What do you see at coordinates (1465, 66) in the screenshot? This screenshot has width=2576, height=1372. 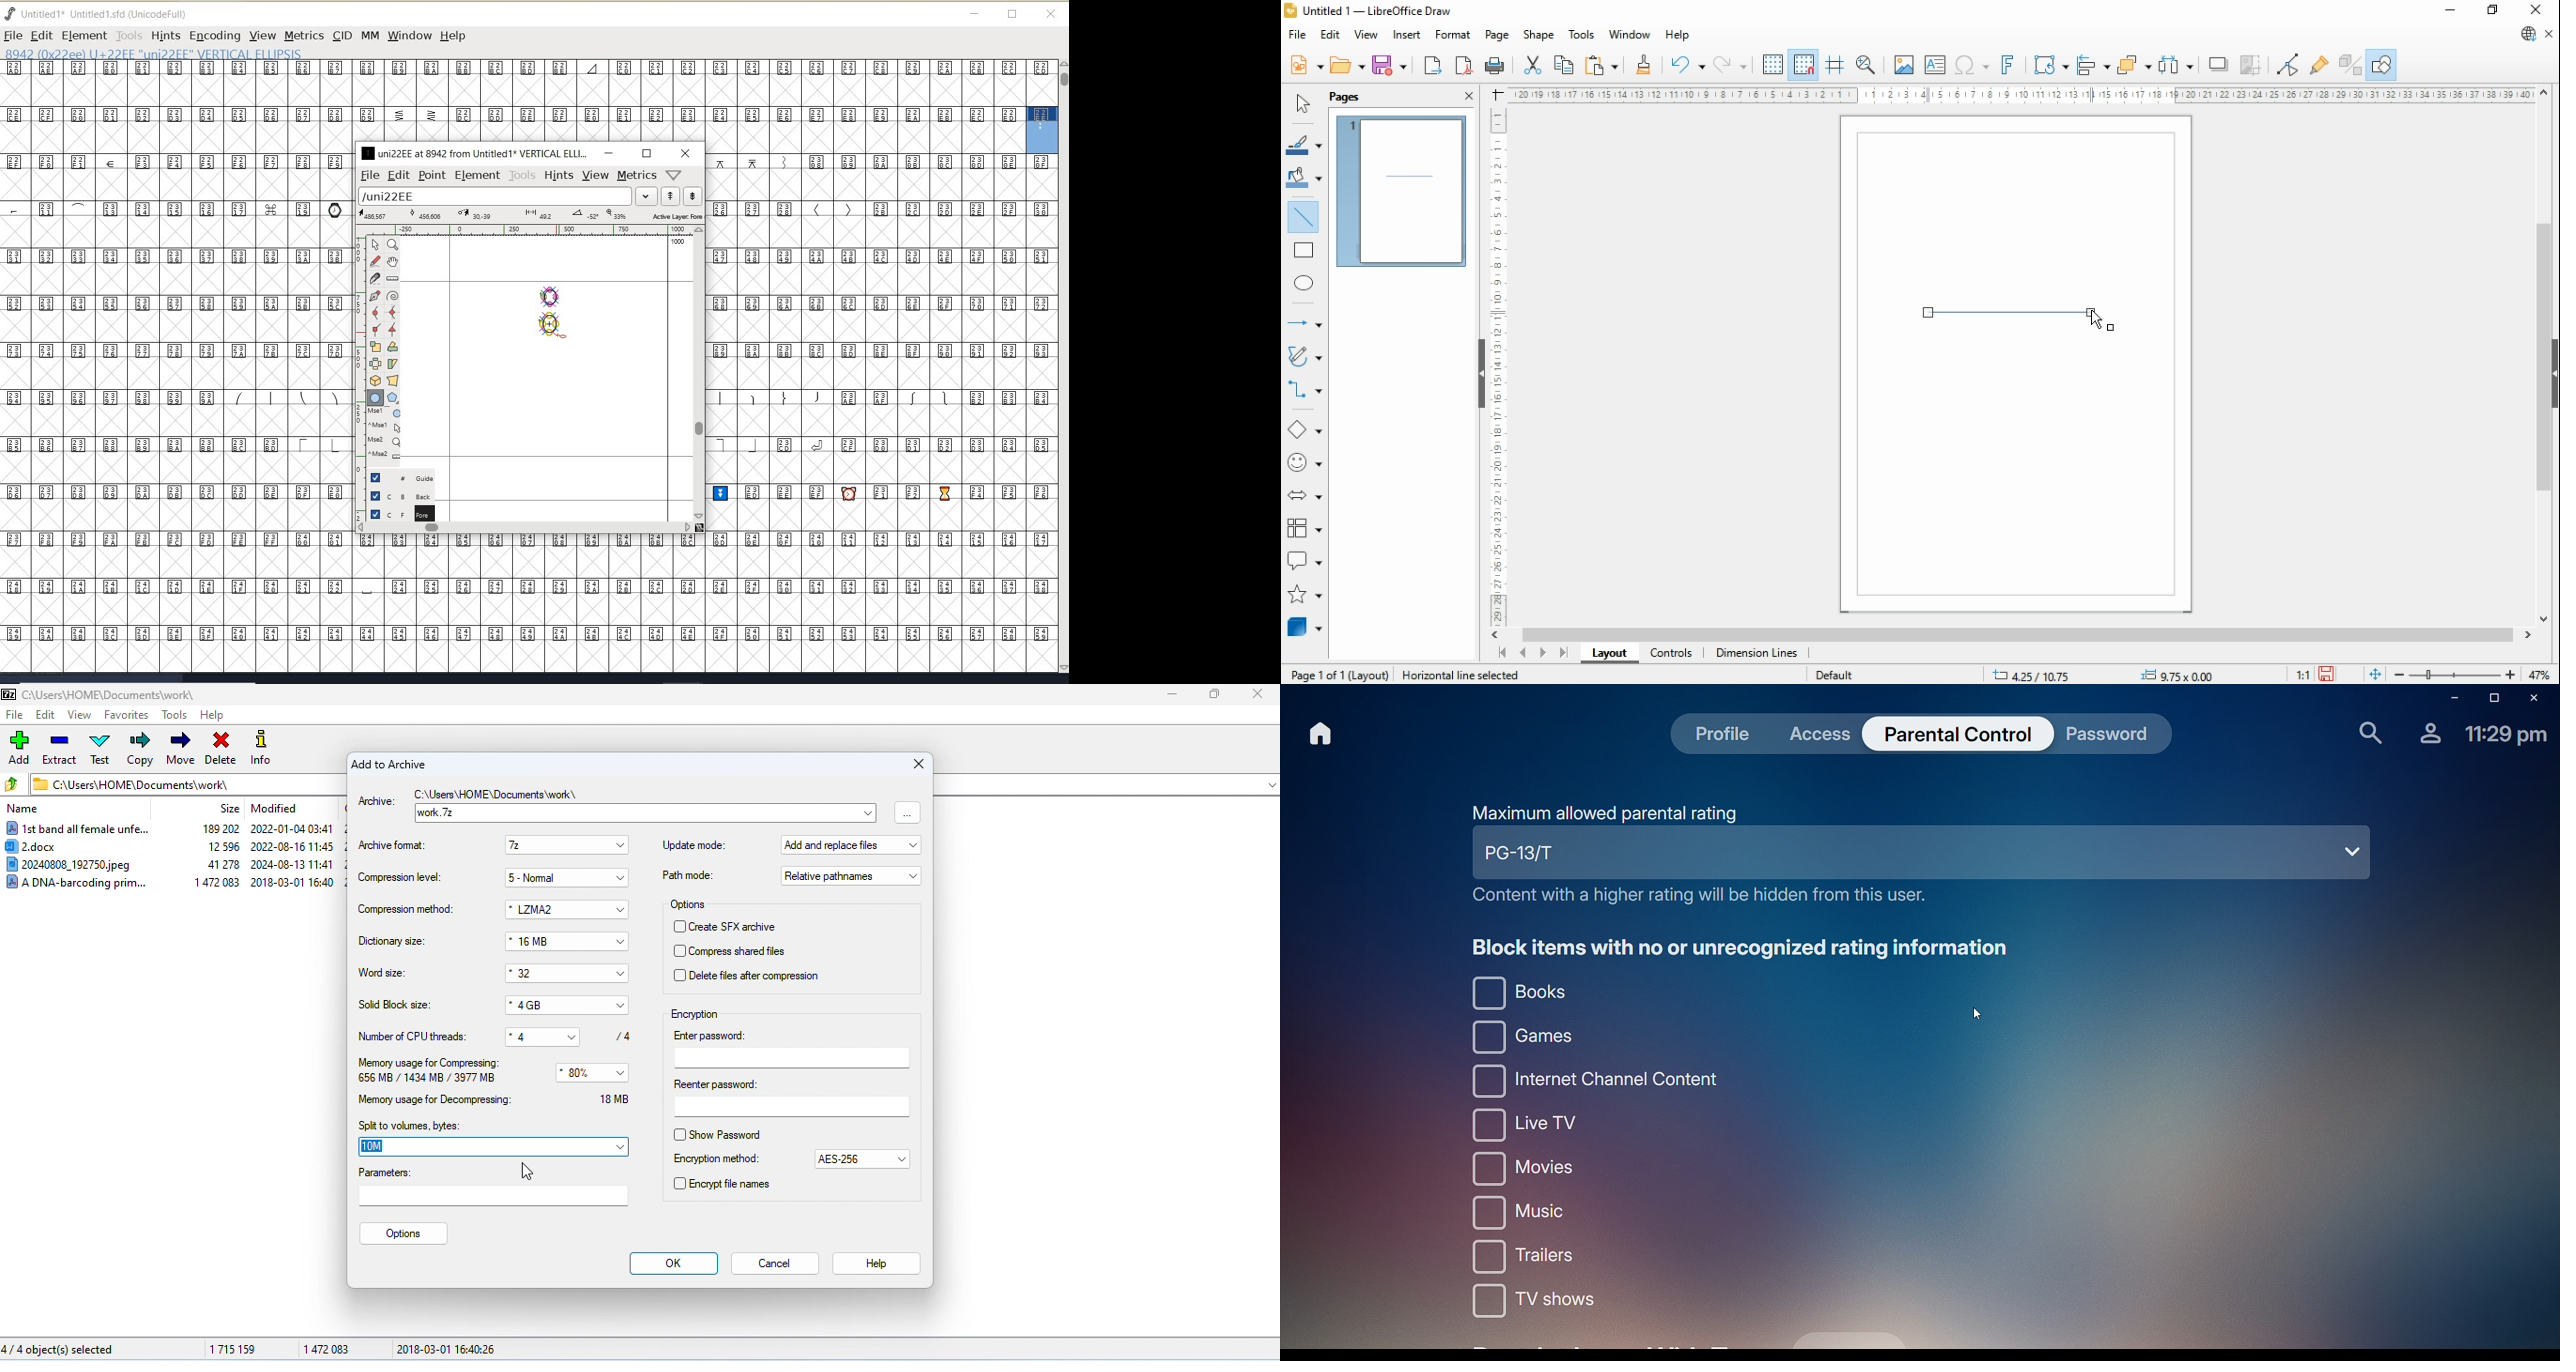 I see `export as pdf` at bounding box center [1465, 66].